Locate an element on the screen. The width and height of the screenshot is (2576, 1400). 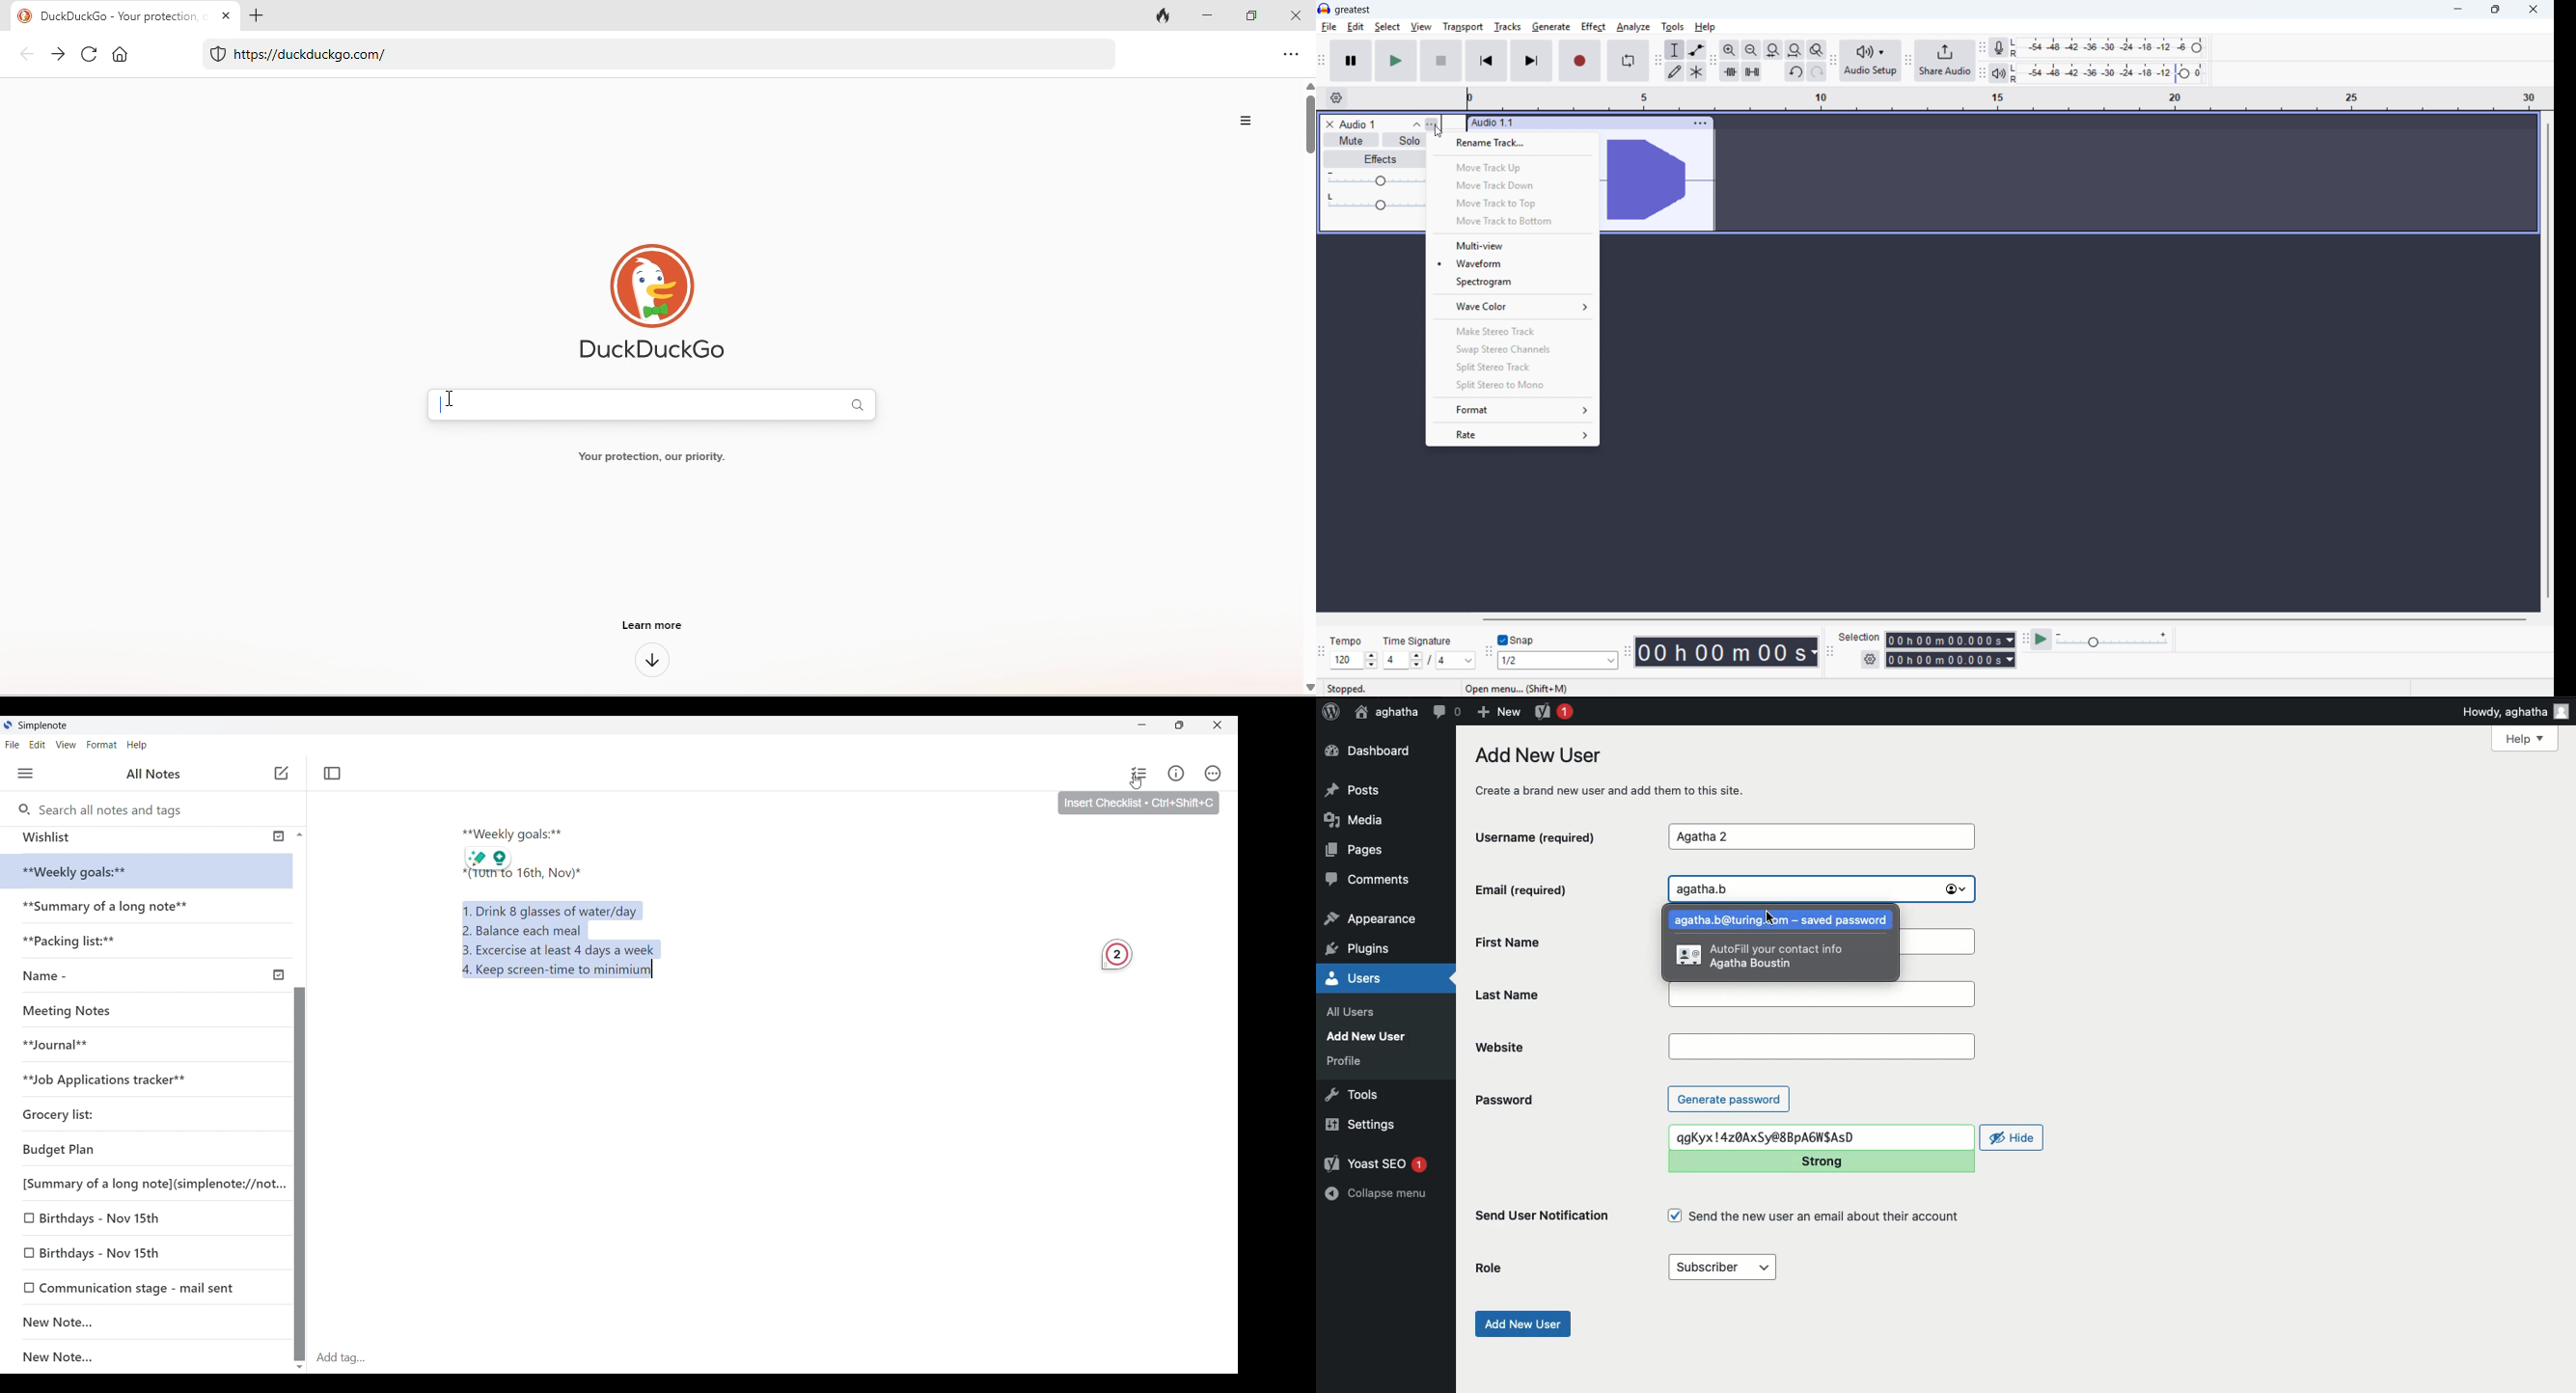
option is located at coordinates (1245, 119).